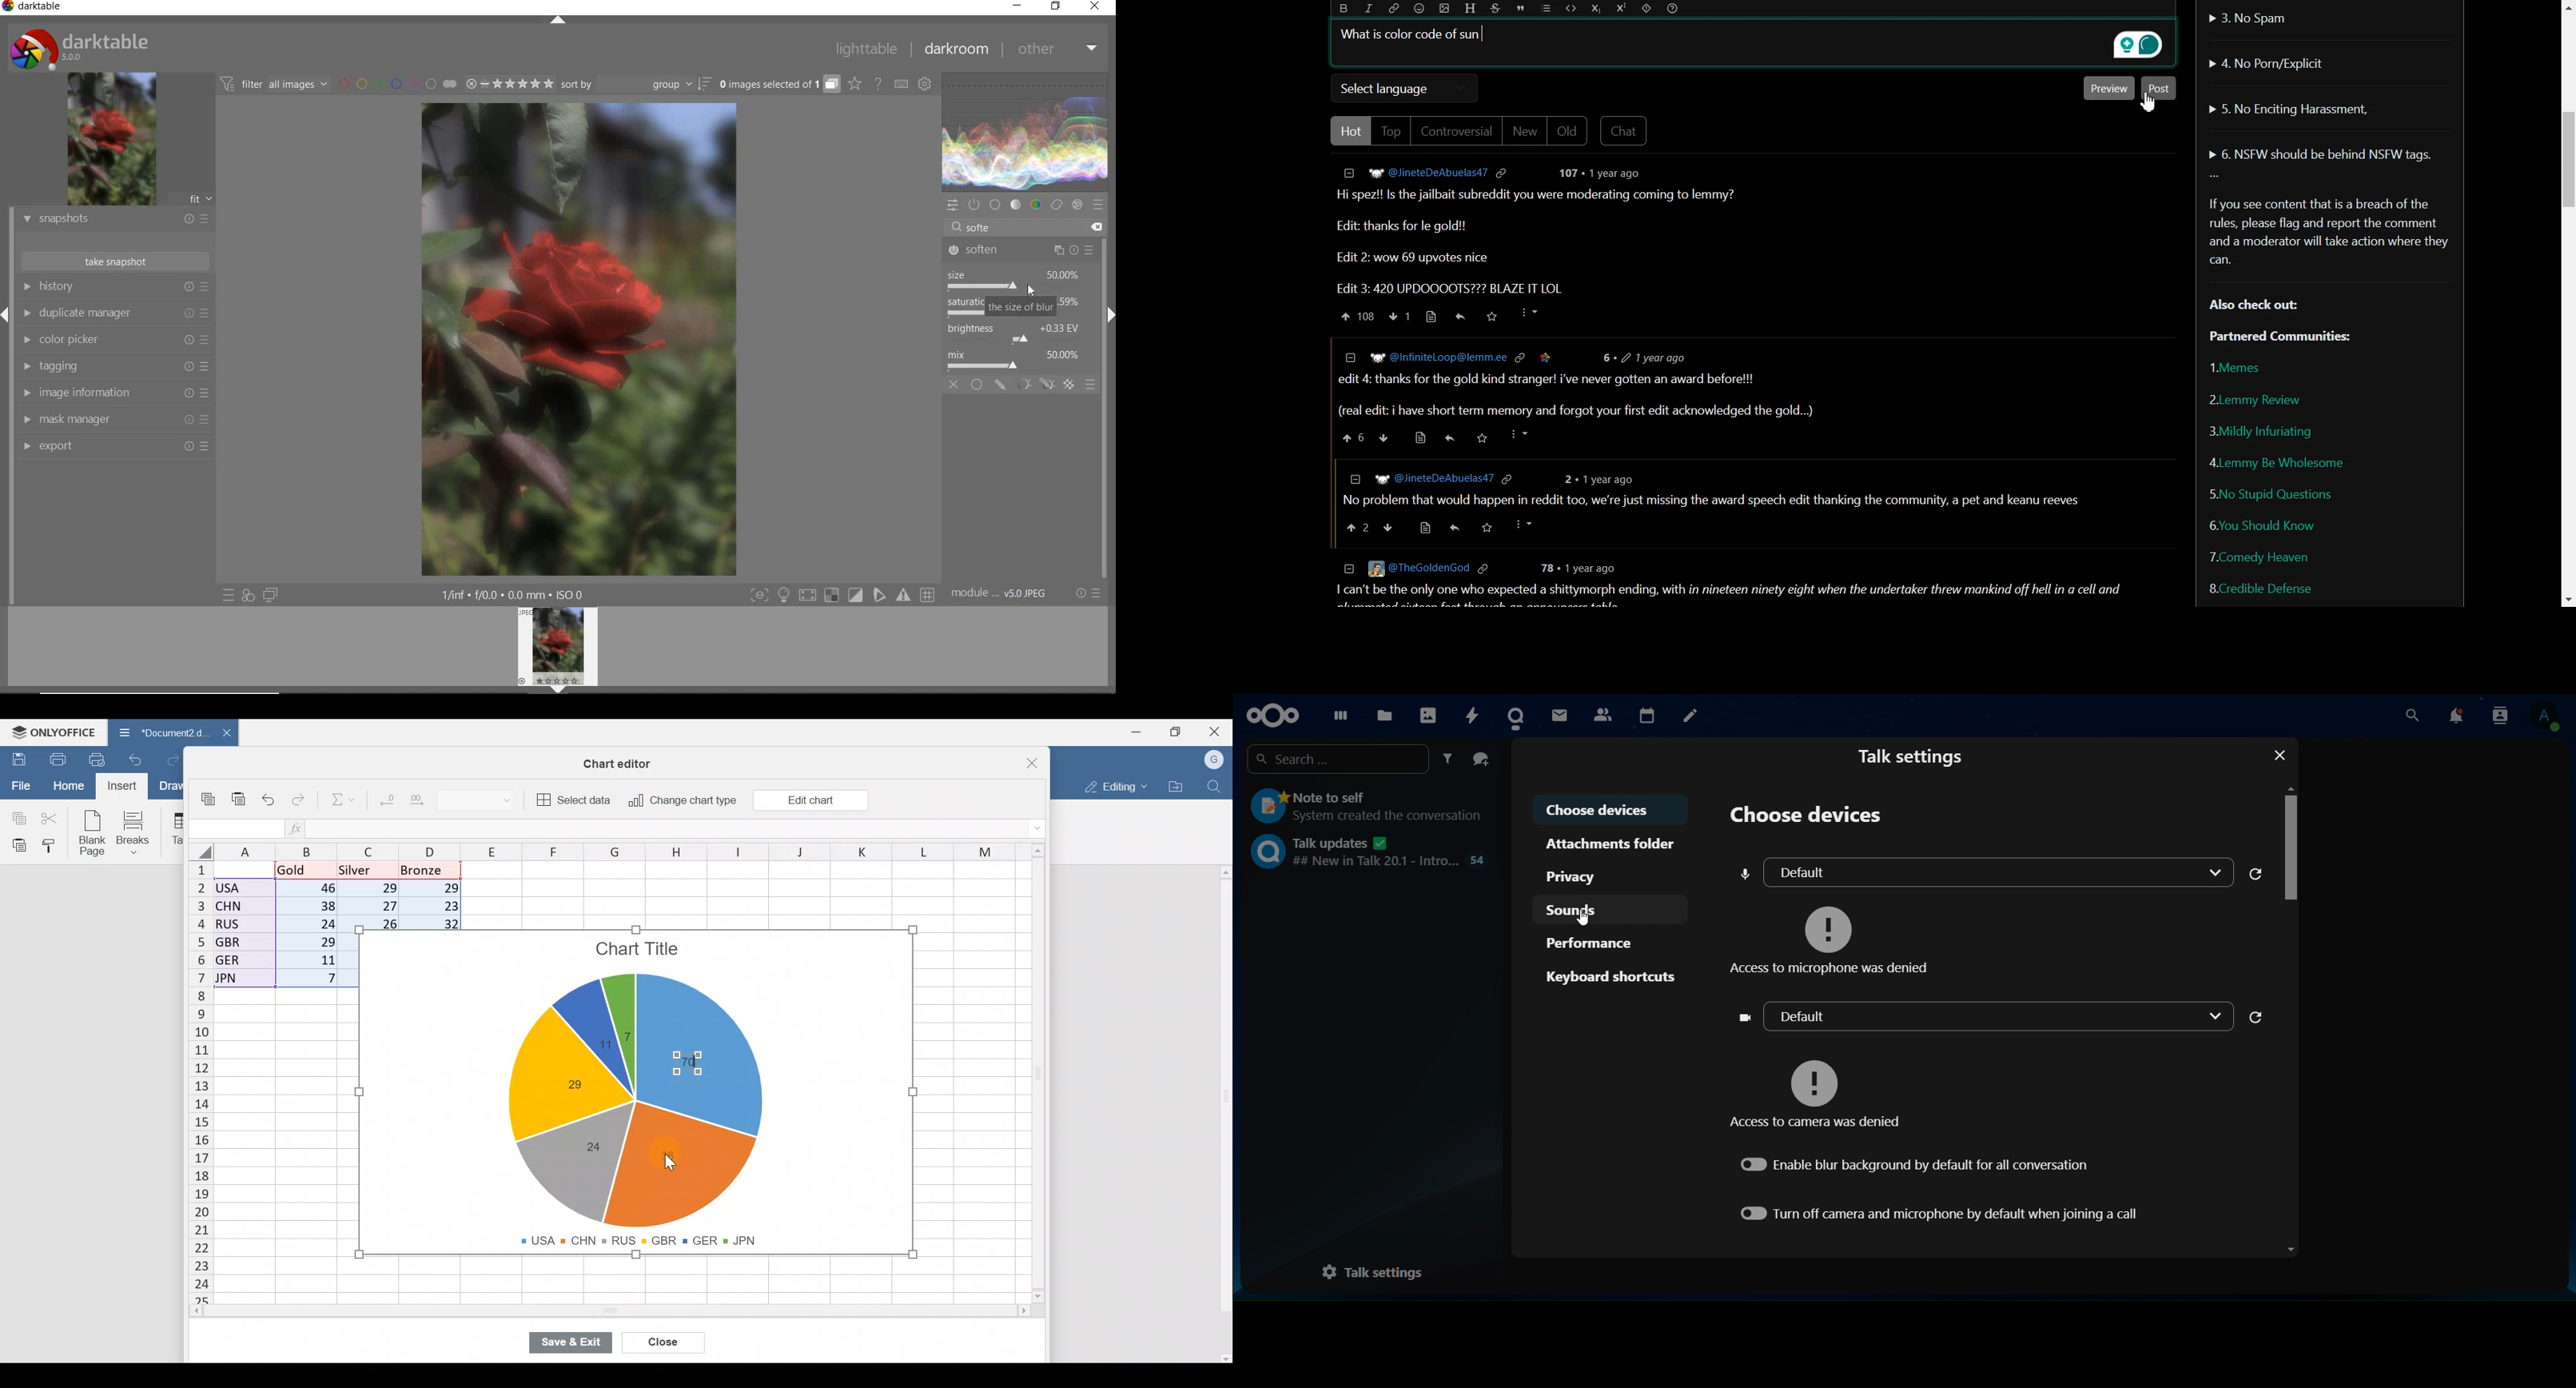 The height and width of the screenshot is (1400, 2576). I want to click on Increase decimal, so click(420, 798).